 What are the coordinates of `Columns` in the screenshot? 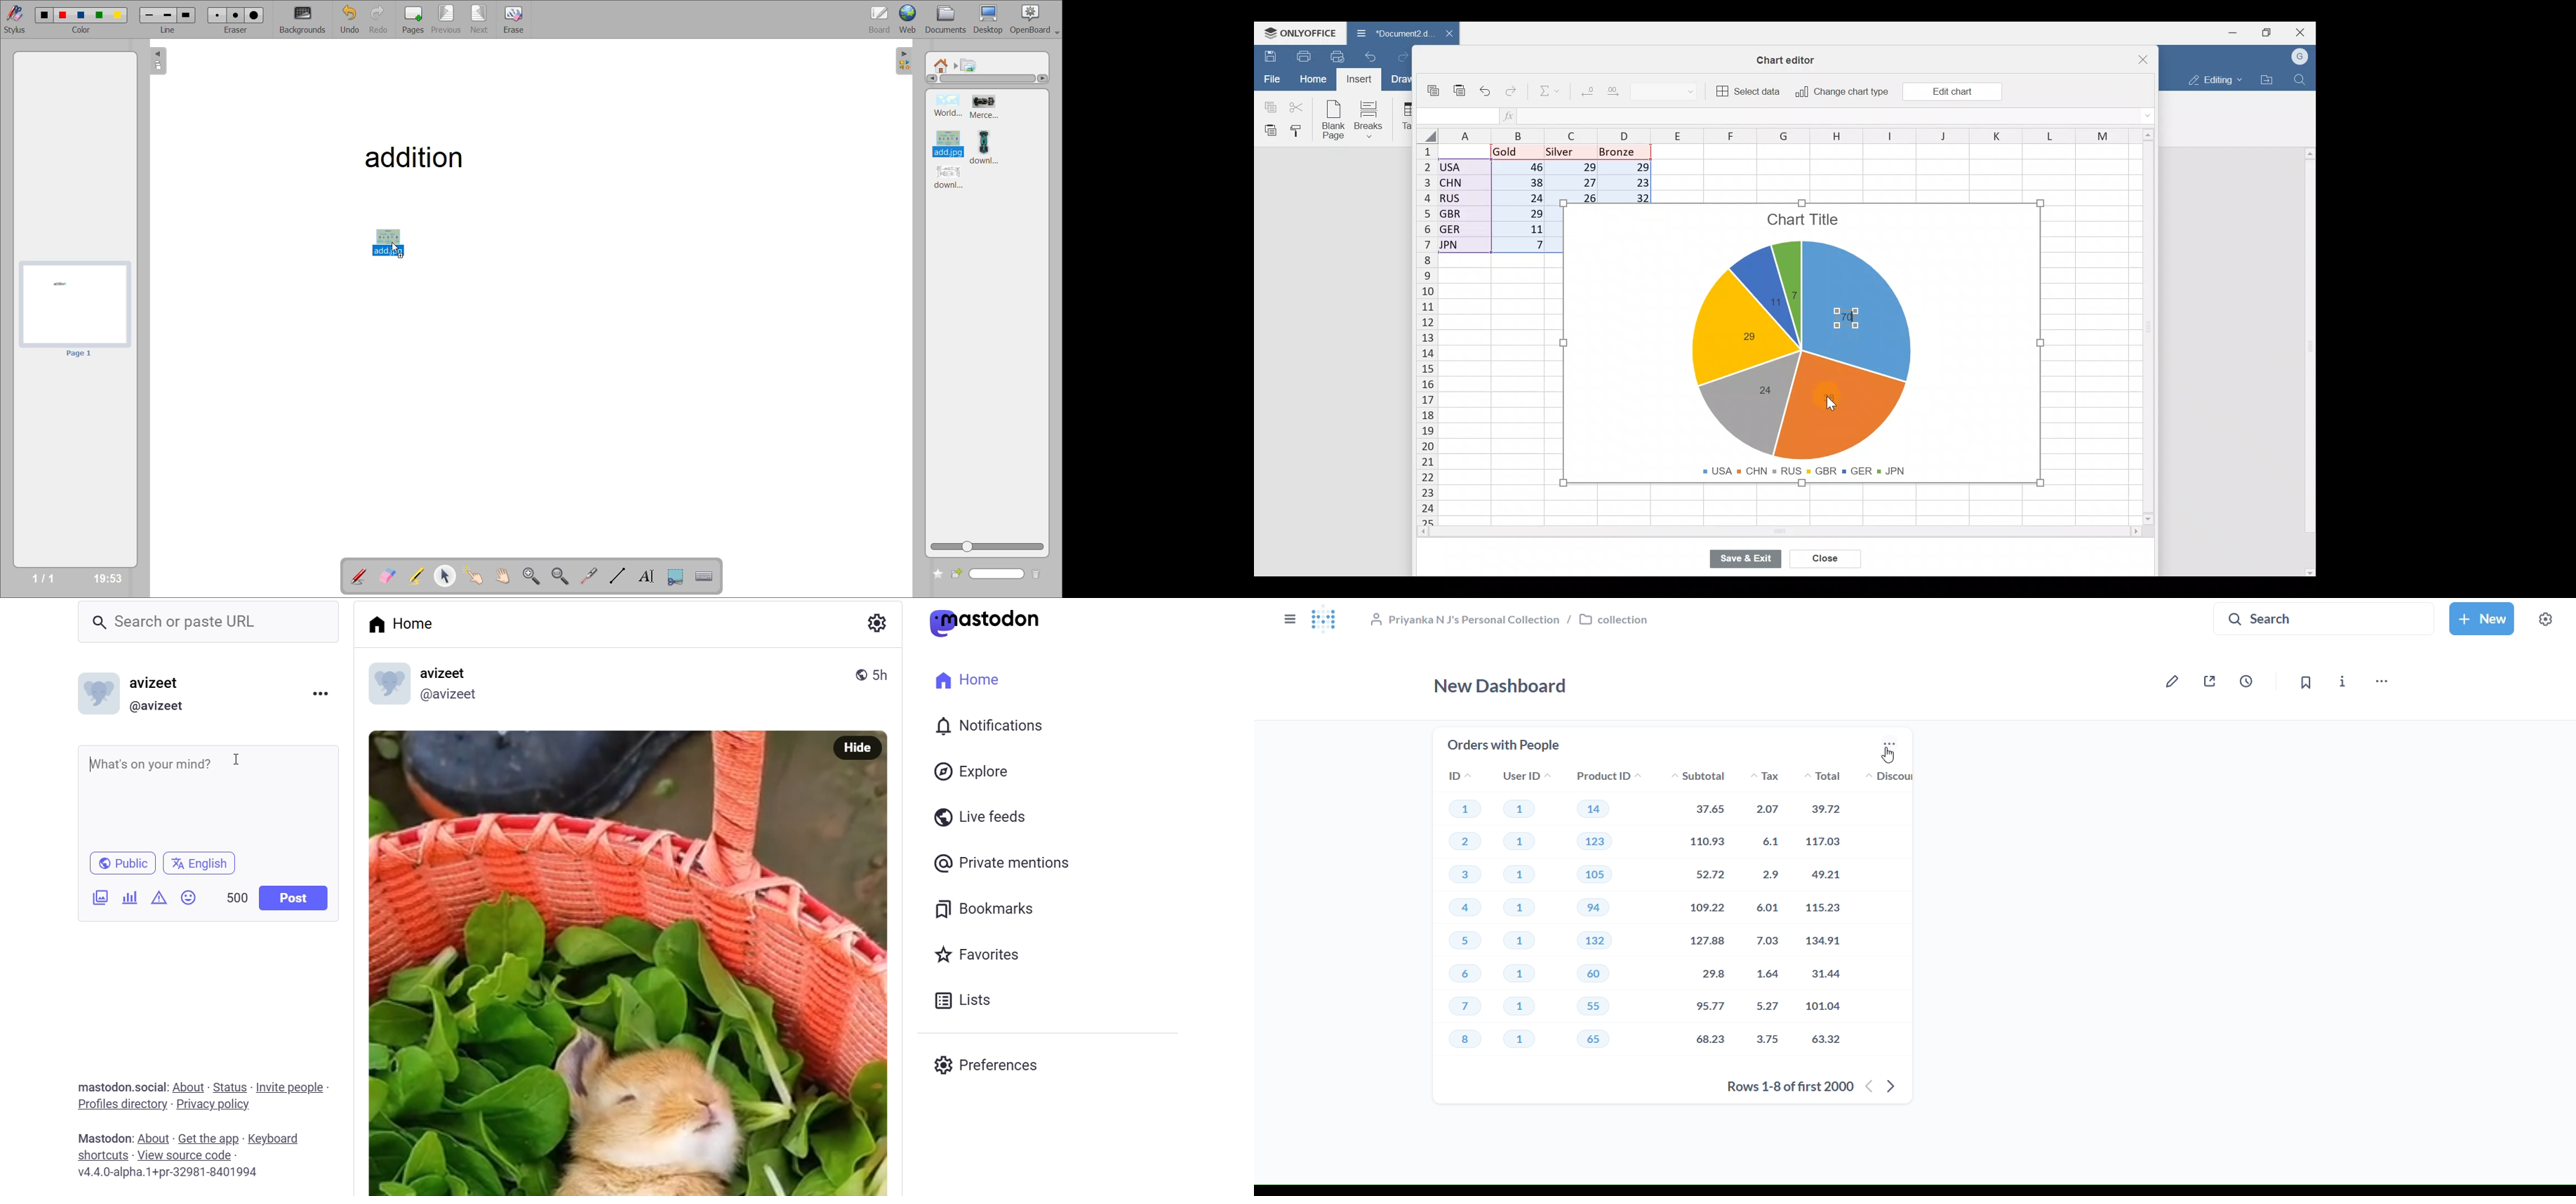 It's located at (1798, 136).